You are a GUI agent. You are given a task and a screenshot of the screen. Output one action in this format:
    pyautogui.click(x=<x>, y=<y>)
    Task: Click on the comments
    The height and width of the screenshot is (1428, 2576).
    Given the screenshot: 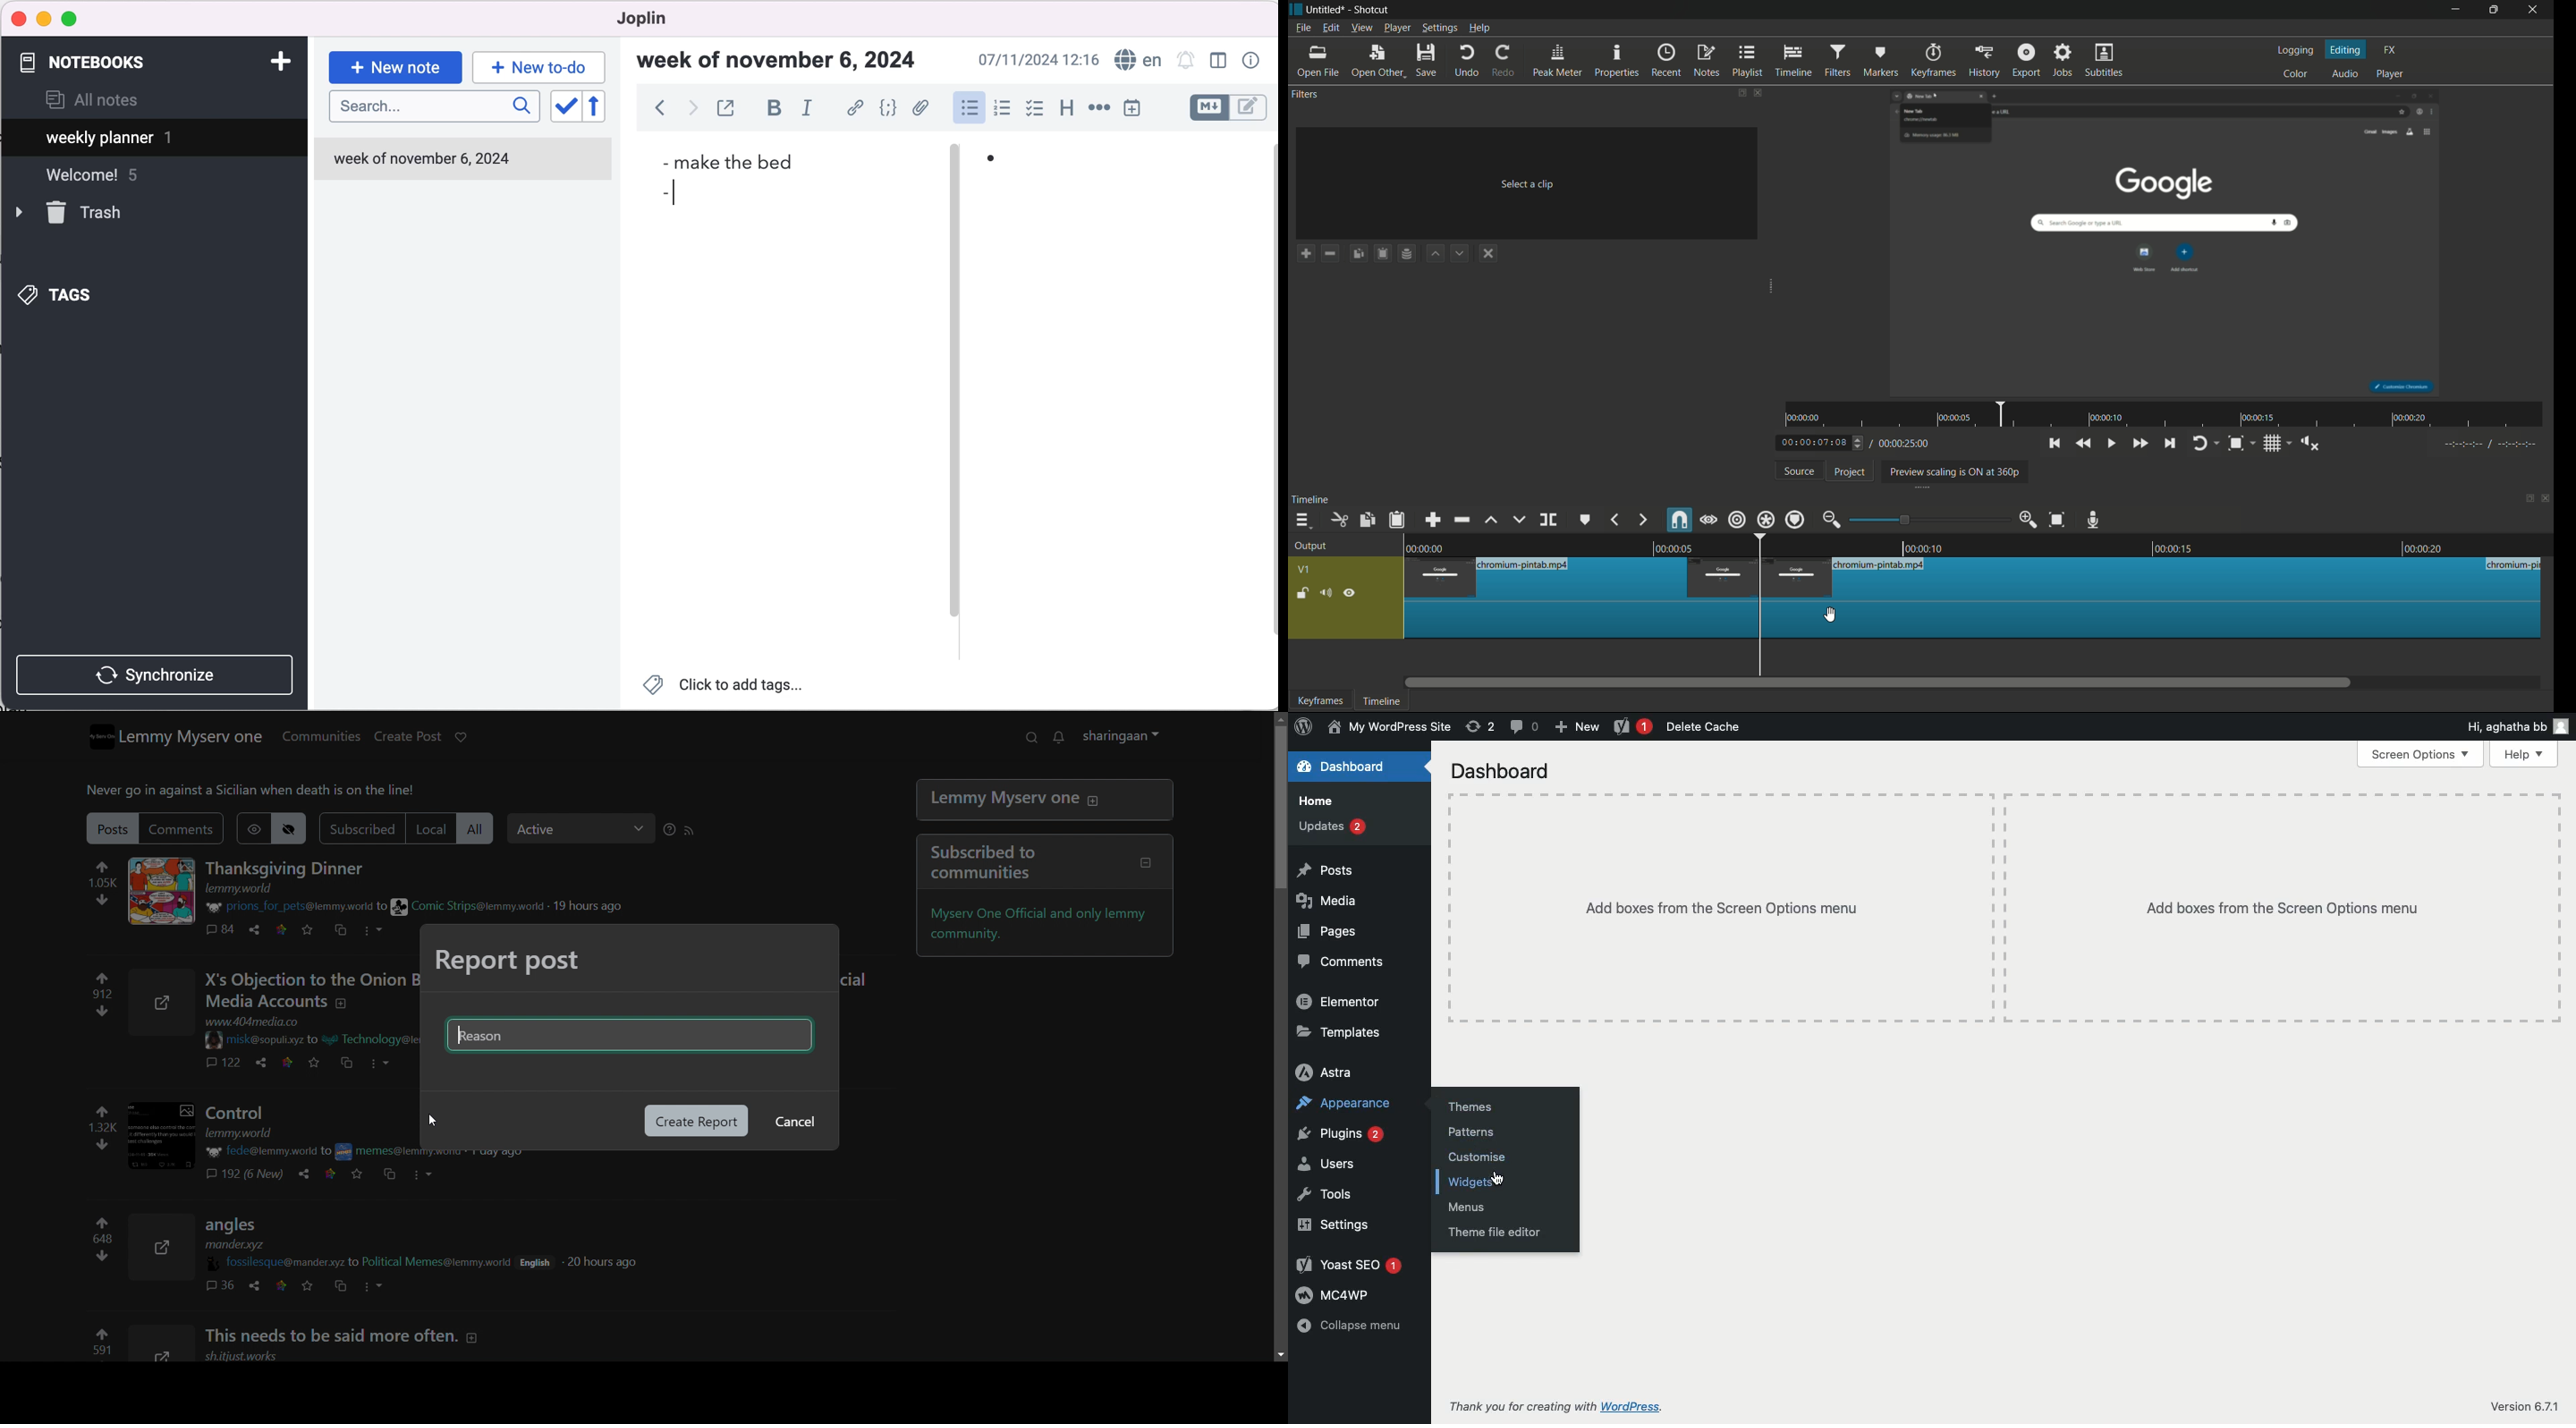 What is the action you would take?
    pyautogui.click(x=191, y=830)
    